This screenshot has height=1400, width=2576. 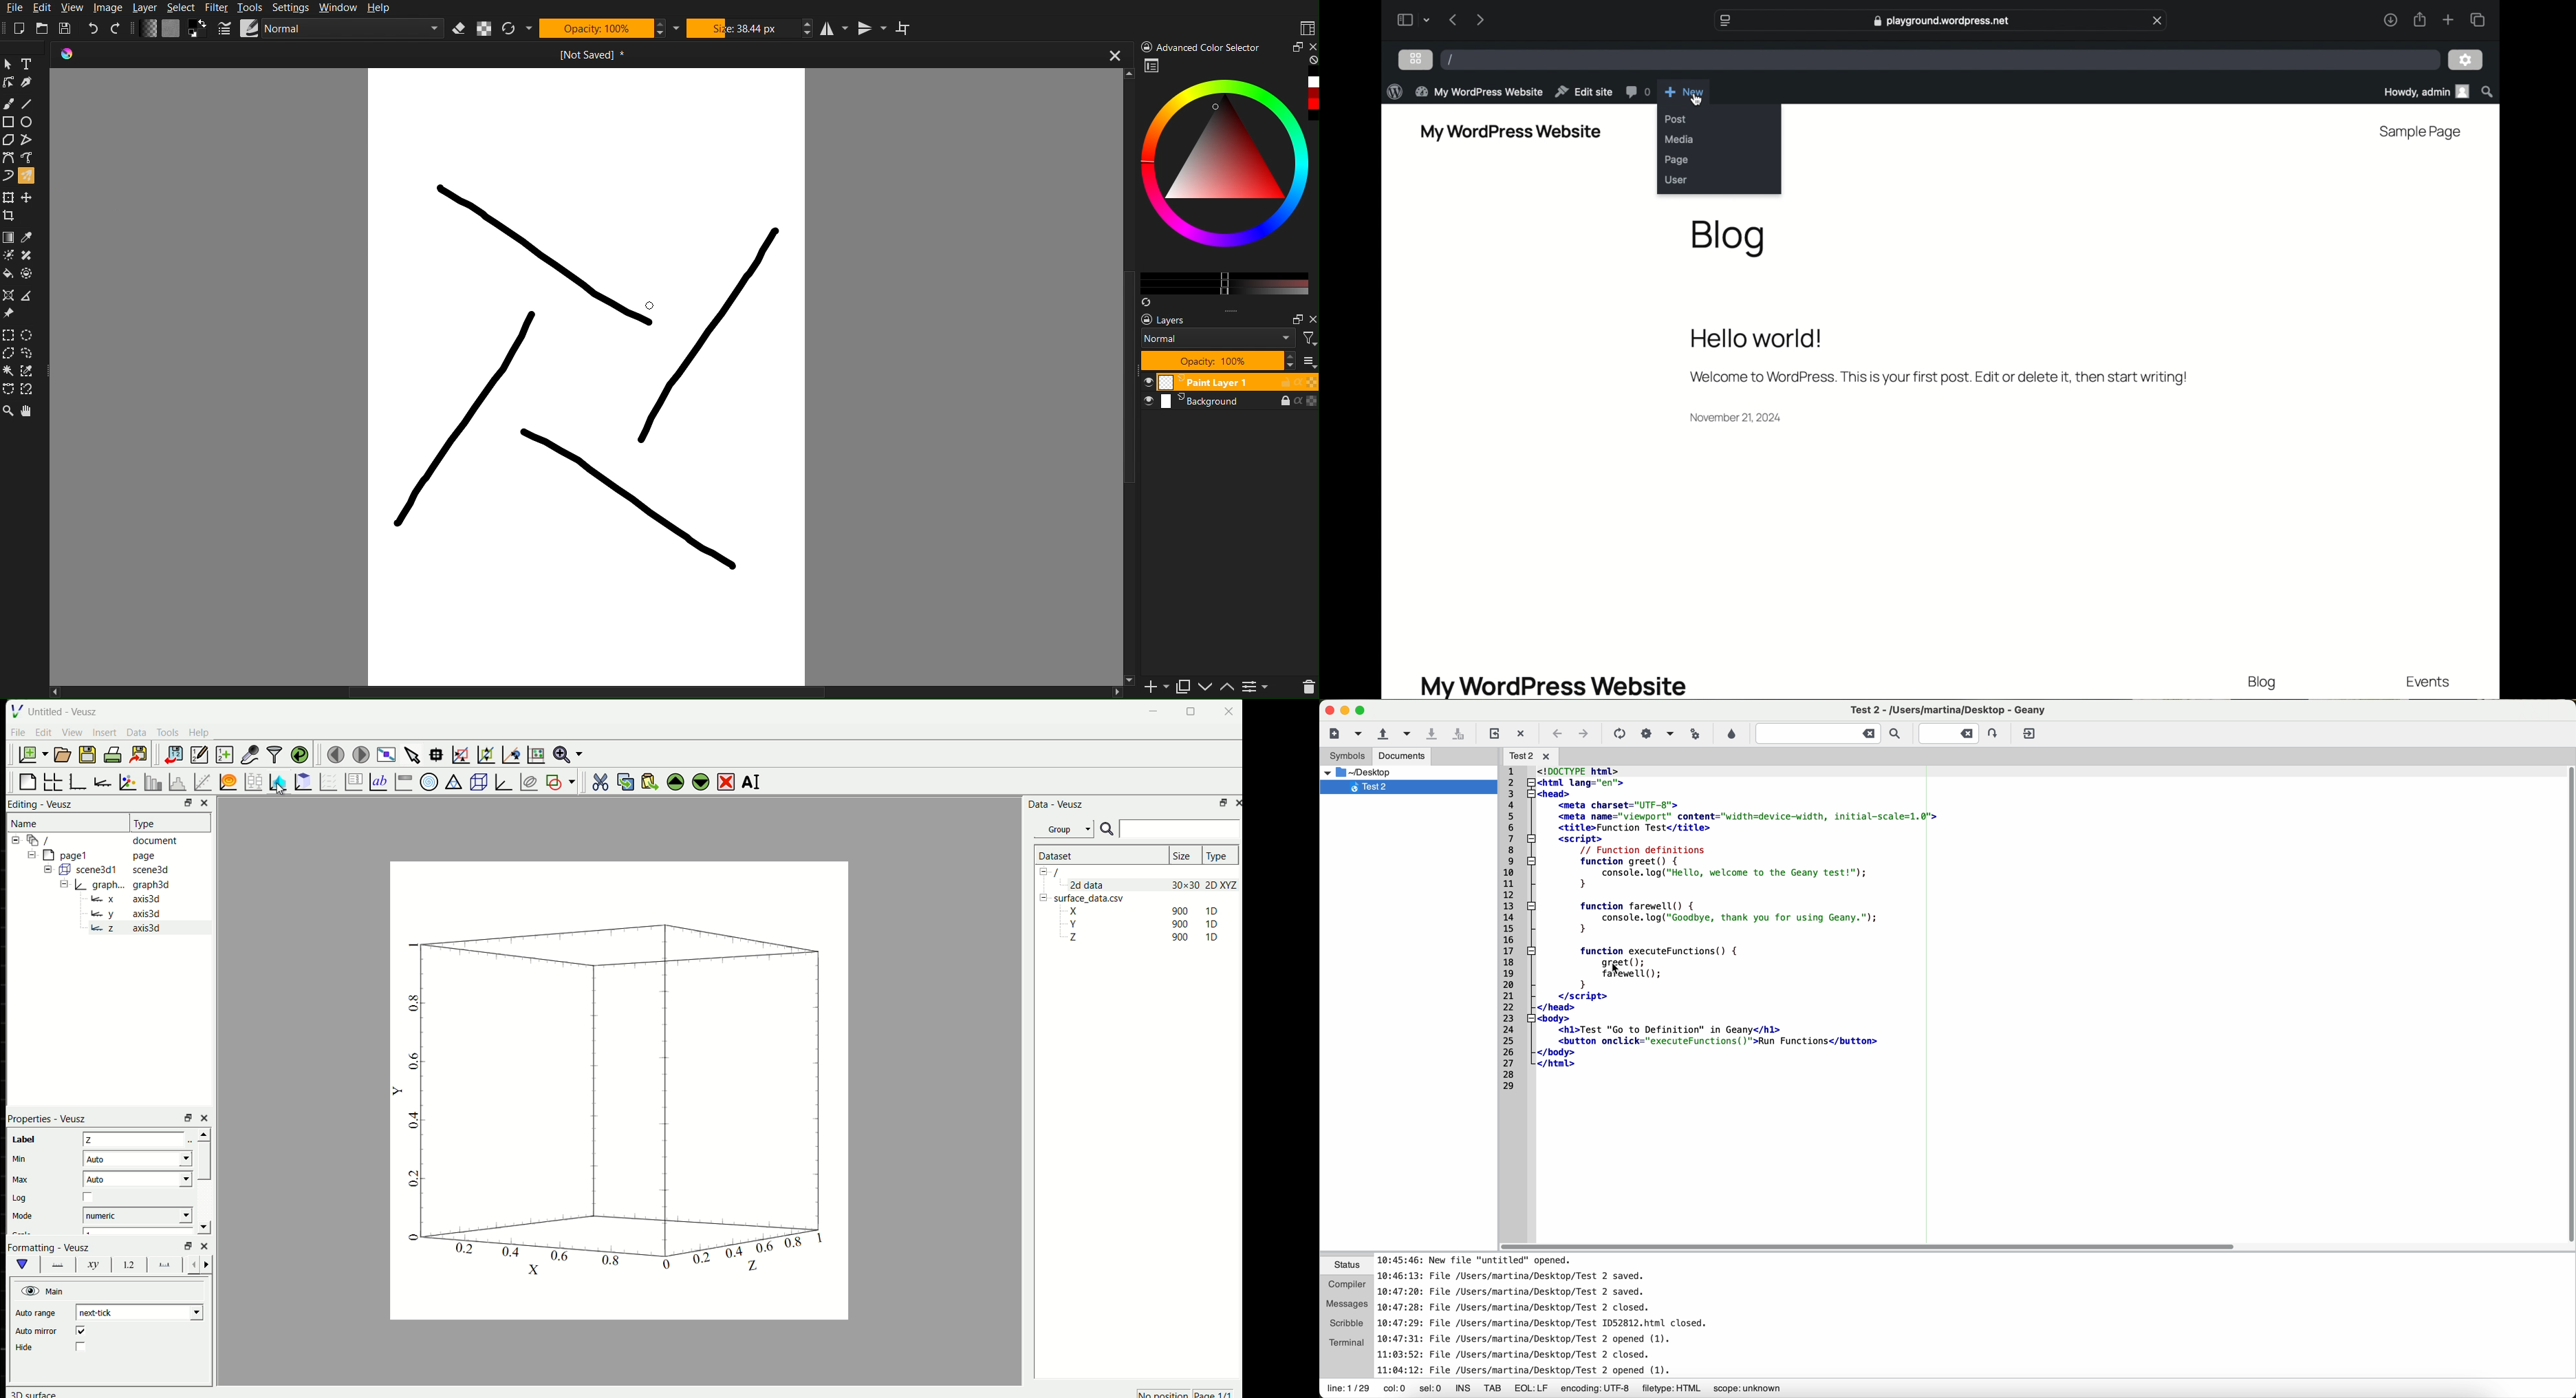 I want to click on data, so click(x=1556, y=1389).